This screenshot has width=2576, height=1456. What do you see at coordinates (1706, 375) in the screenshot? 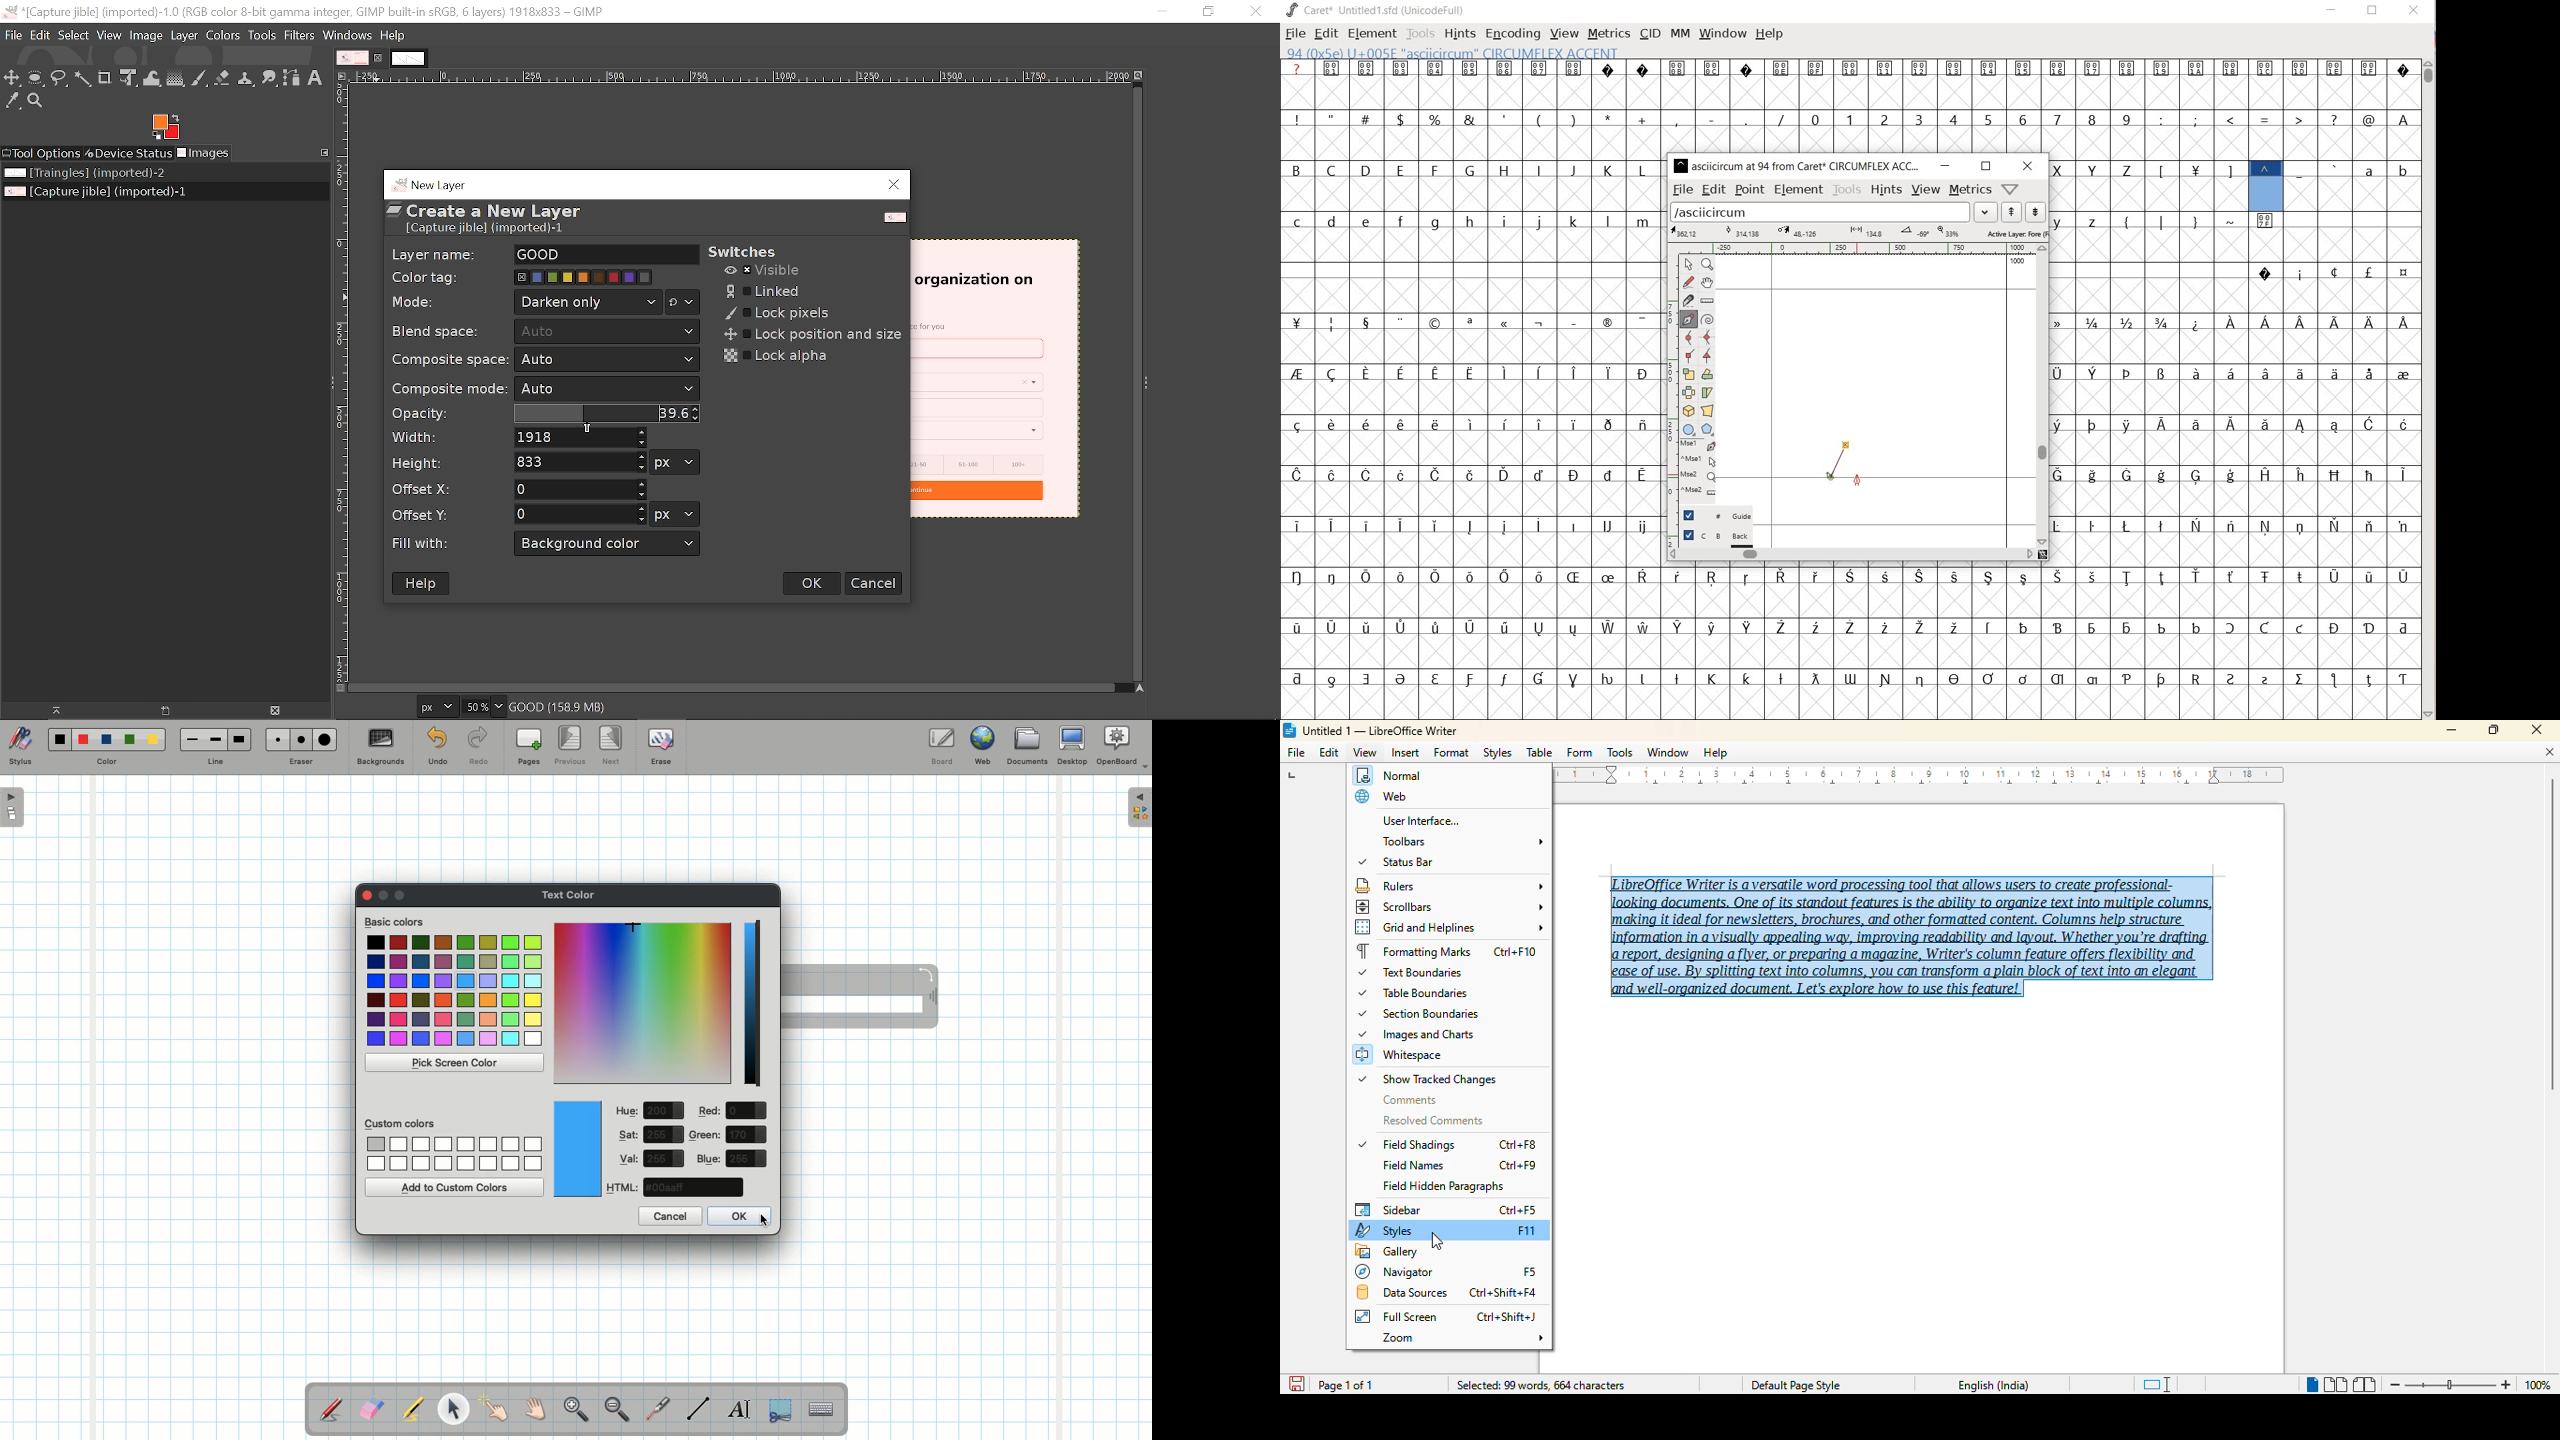
I see `Rotate the selection` at bounding box center [1706, 375].